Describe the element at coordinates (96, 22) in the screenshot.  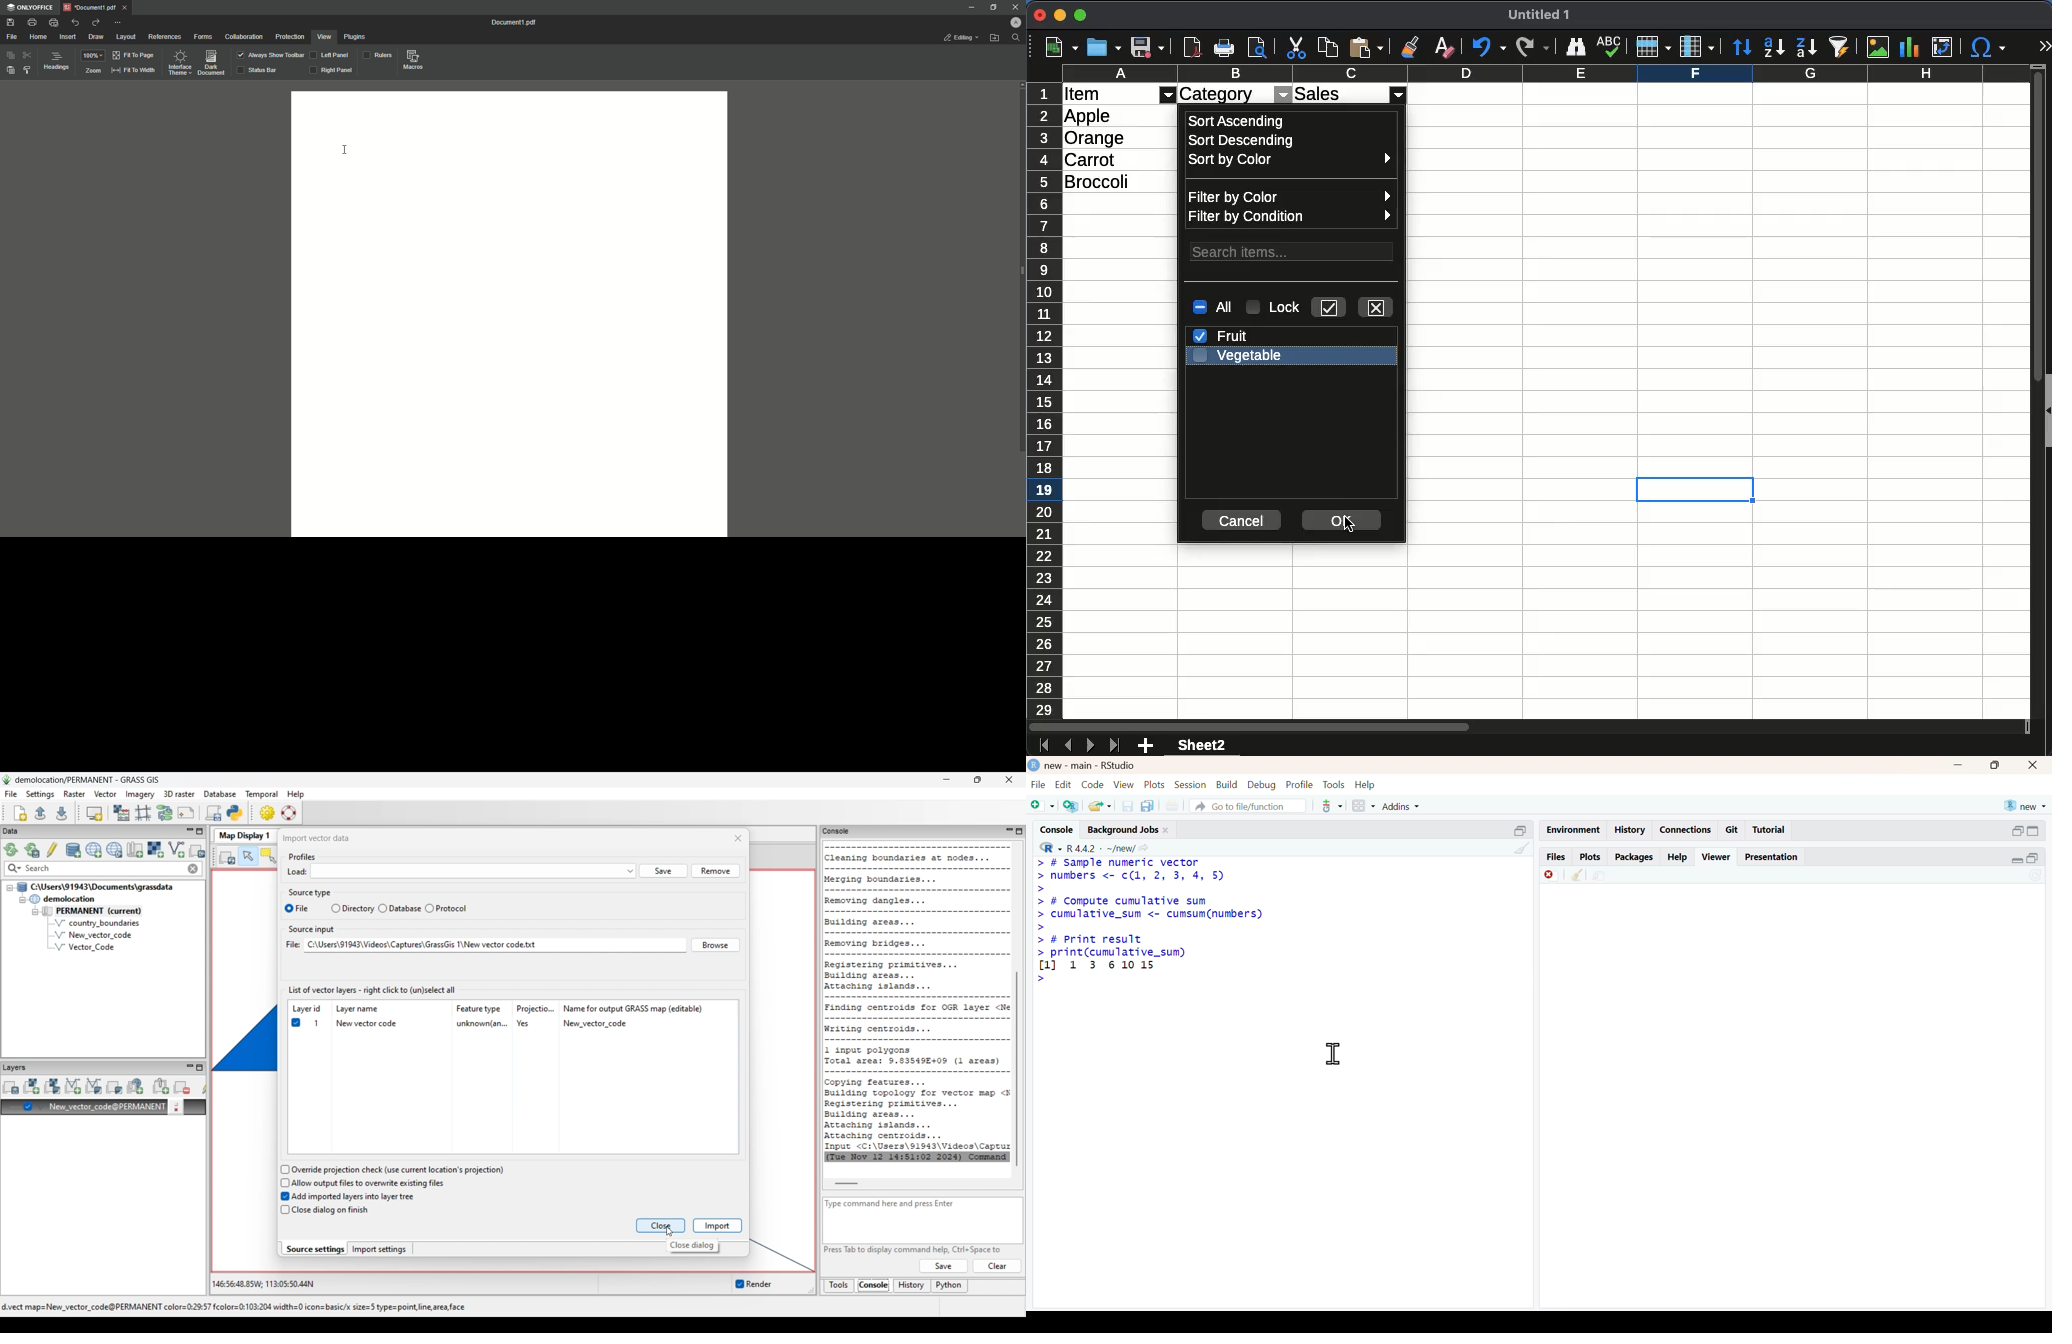
I see `Redo` at that location.